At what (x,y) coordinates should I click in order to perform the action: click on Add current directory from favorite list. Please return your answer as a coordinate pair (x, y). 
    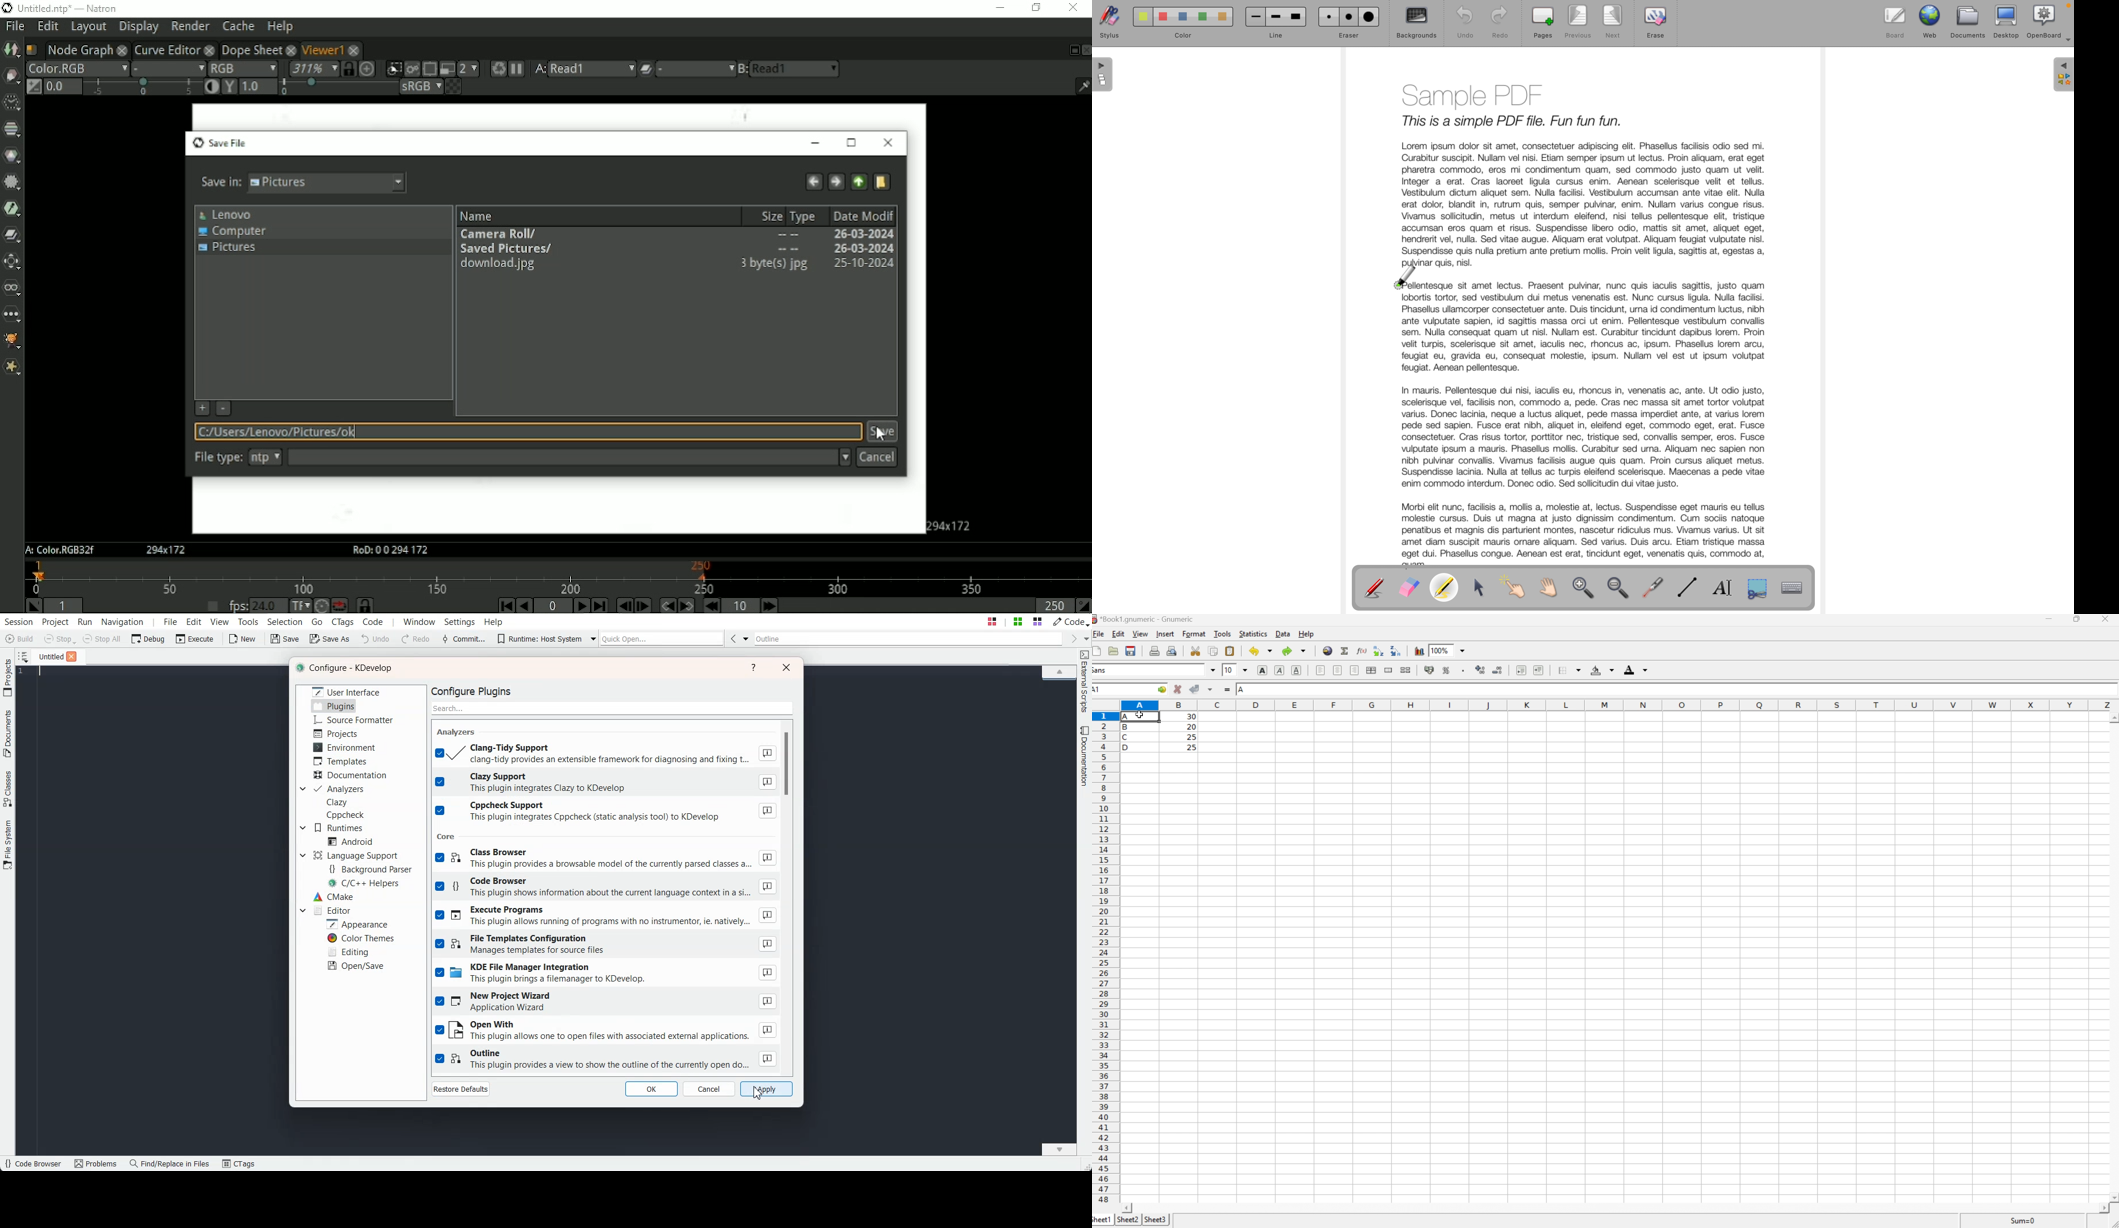
    Looking at the image, I should click on (202, 409).